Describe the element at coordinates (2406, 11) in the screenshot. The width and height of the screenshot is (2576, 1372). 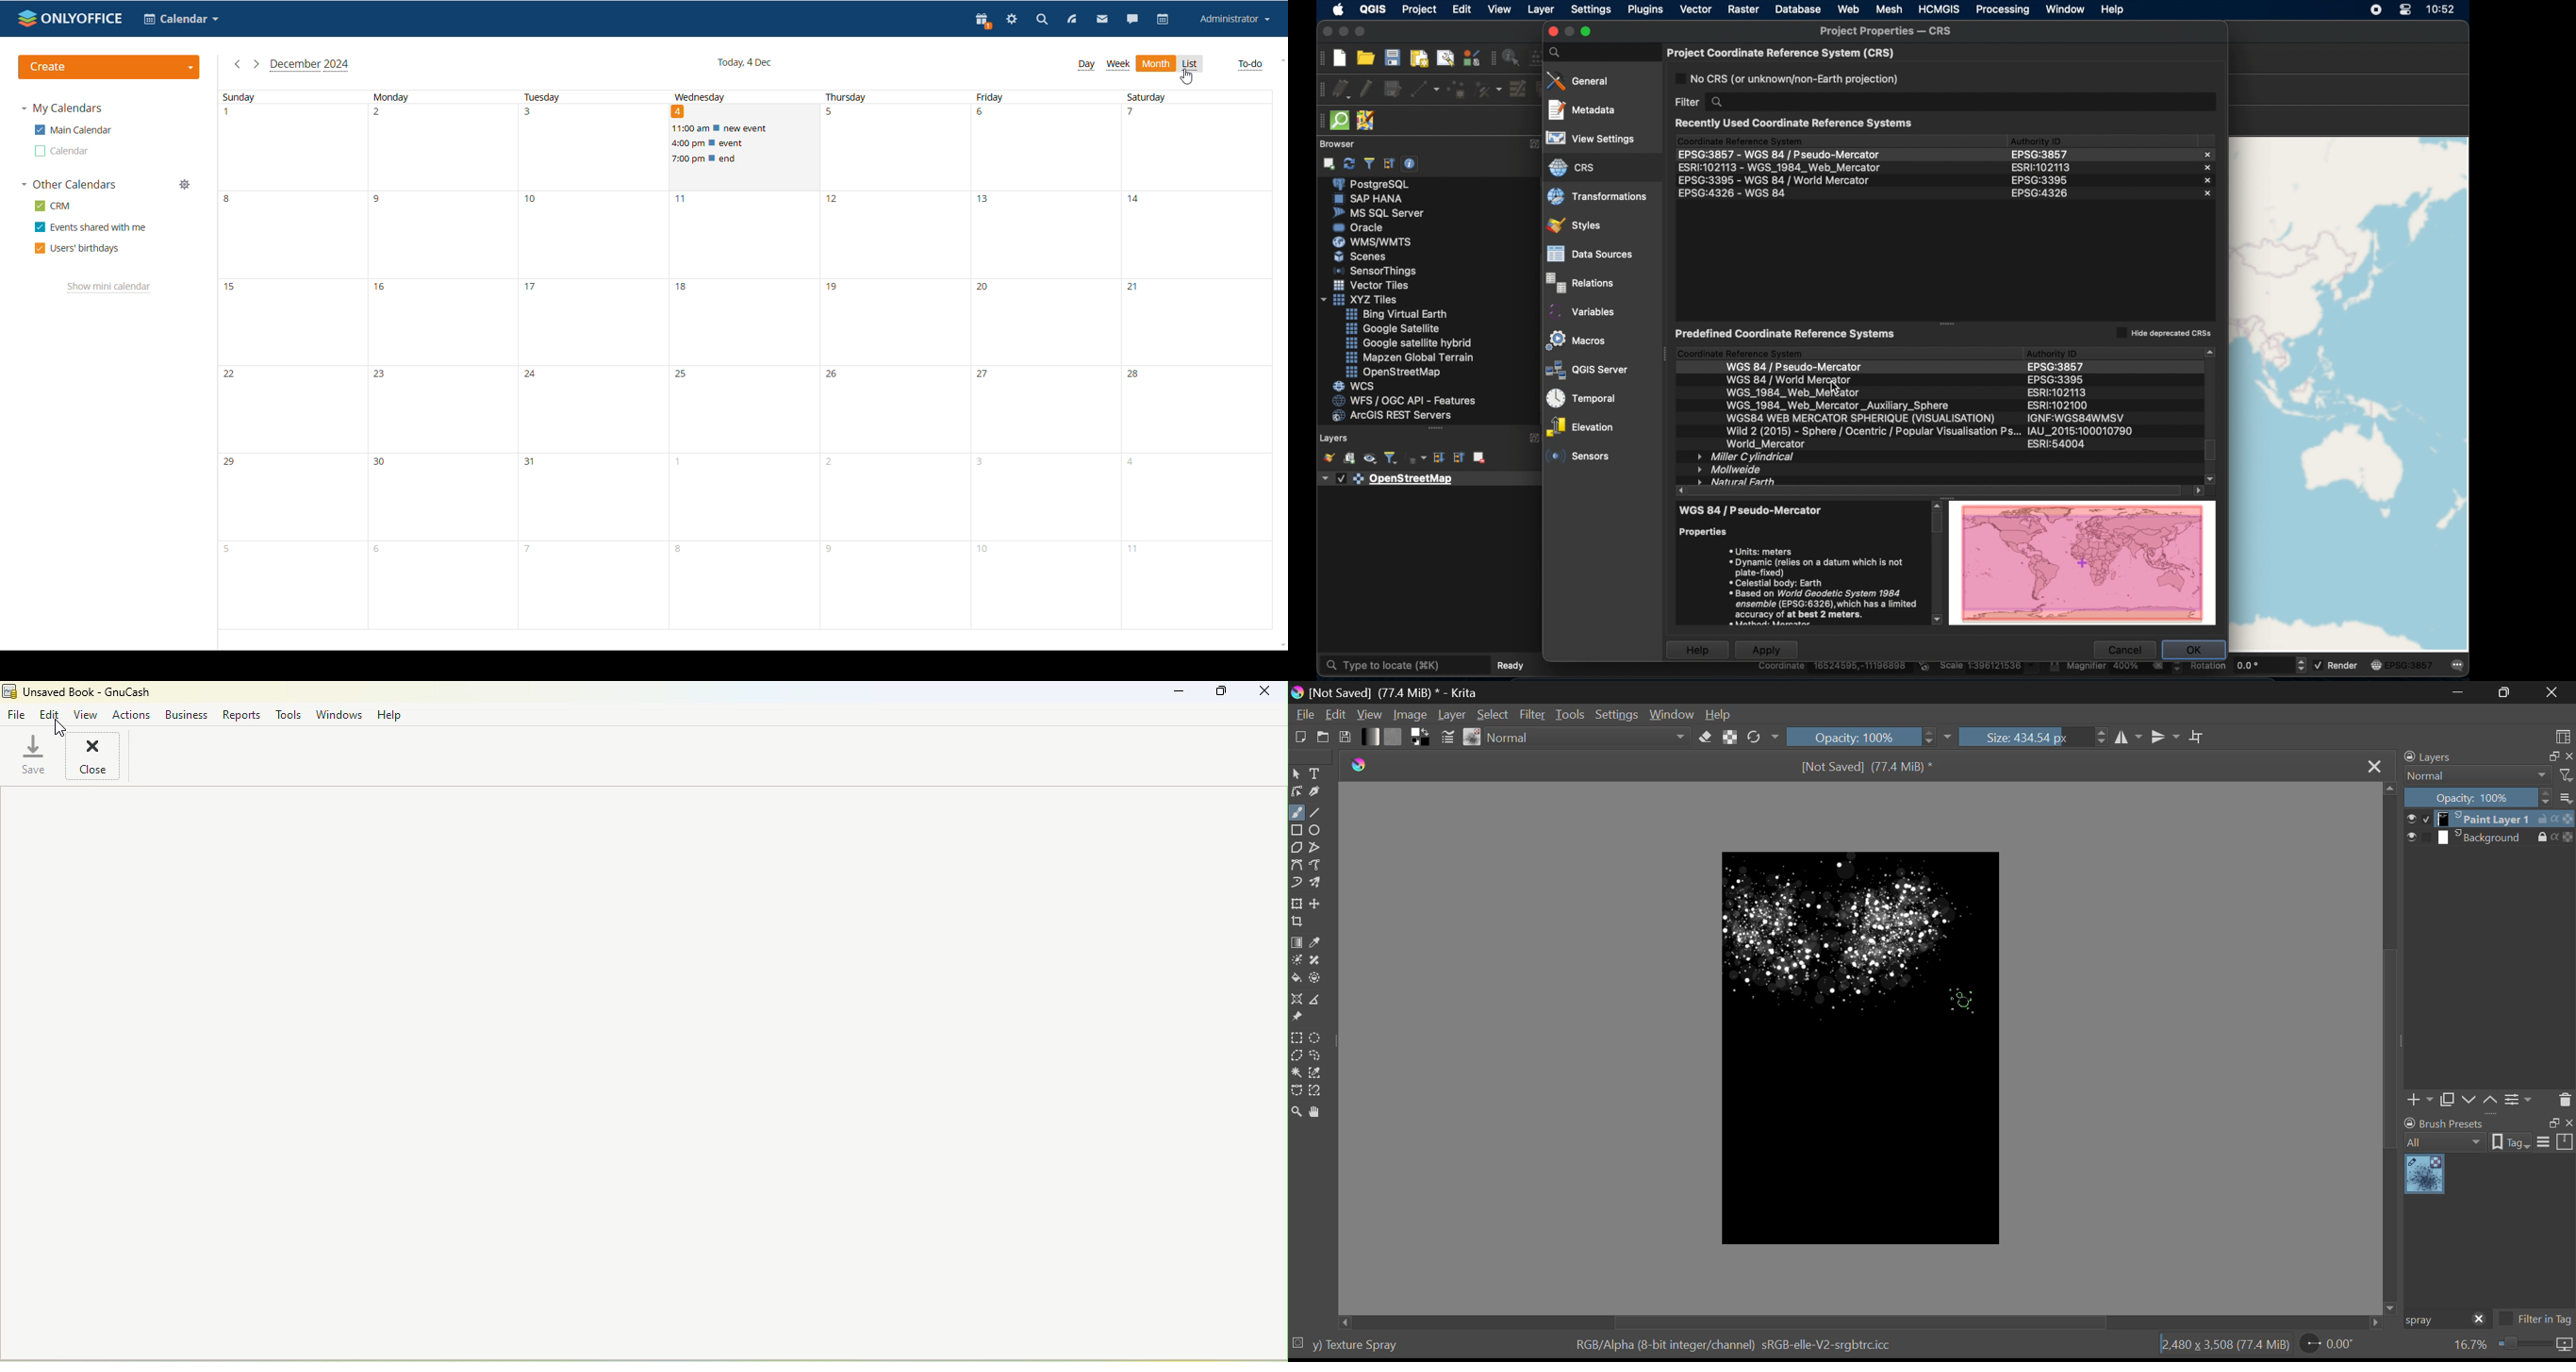
I see `control center` at that location.